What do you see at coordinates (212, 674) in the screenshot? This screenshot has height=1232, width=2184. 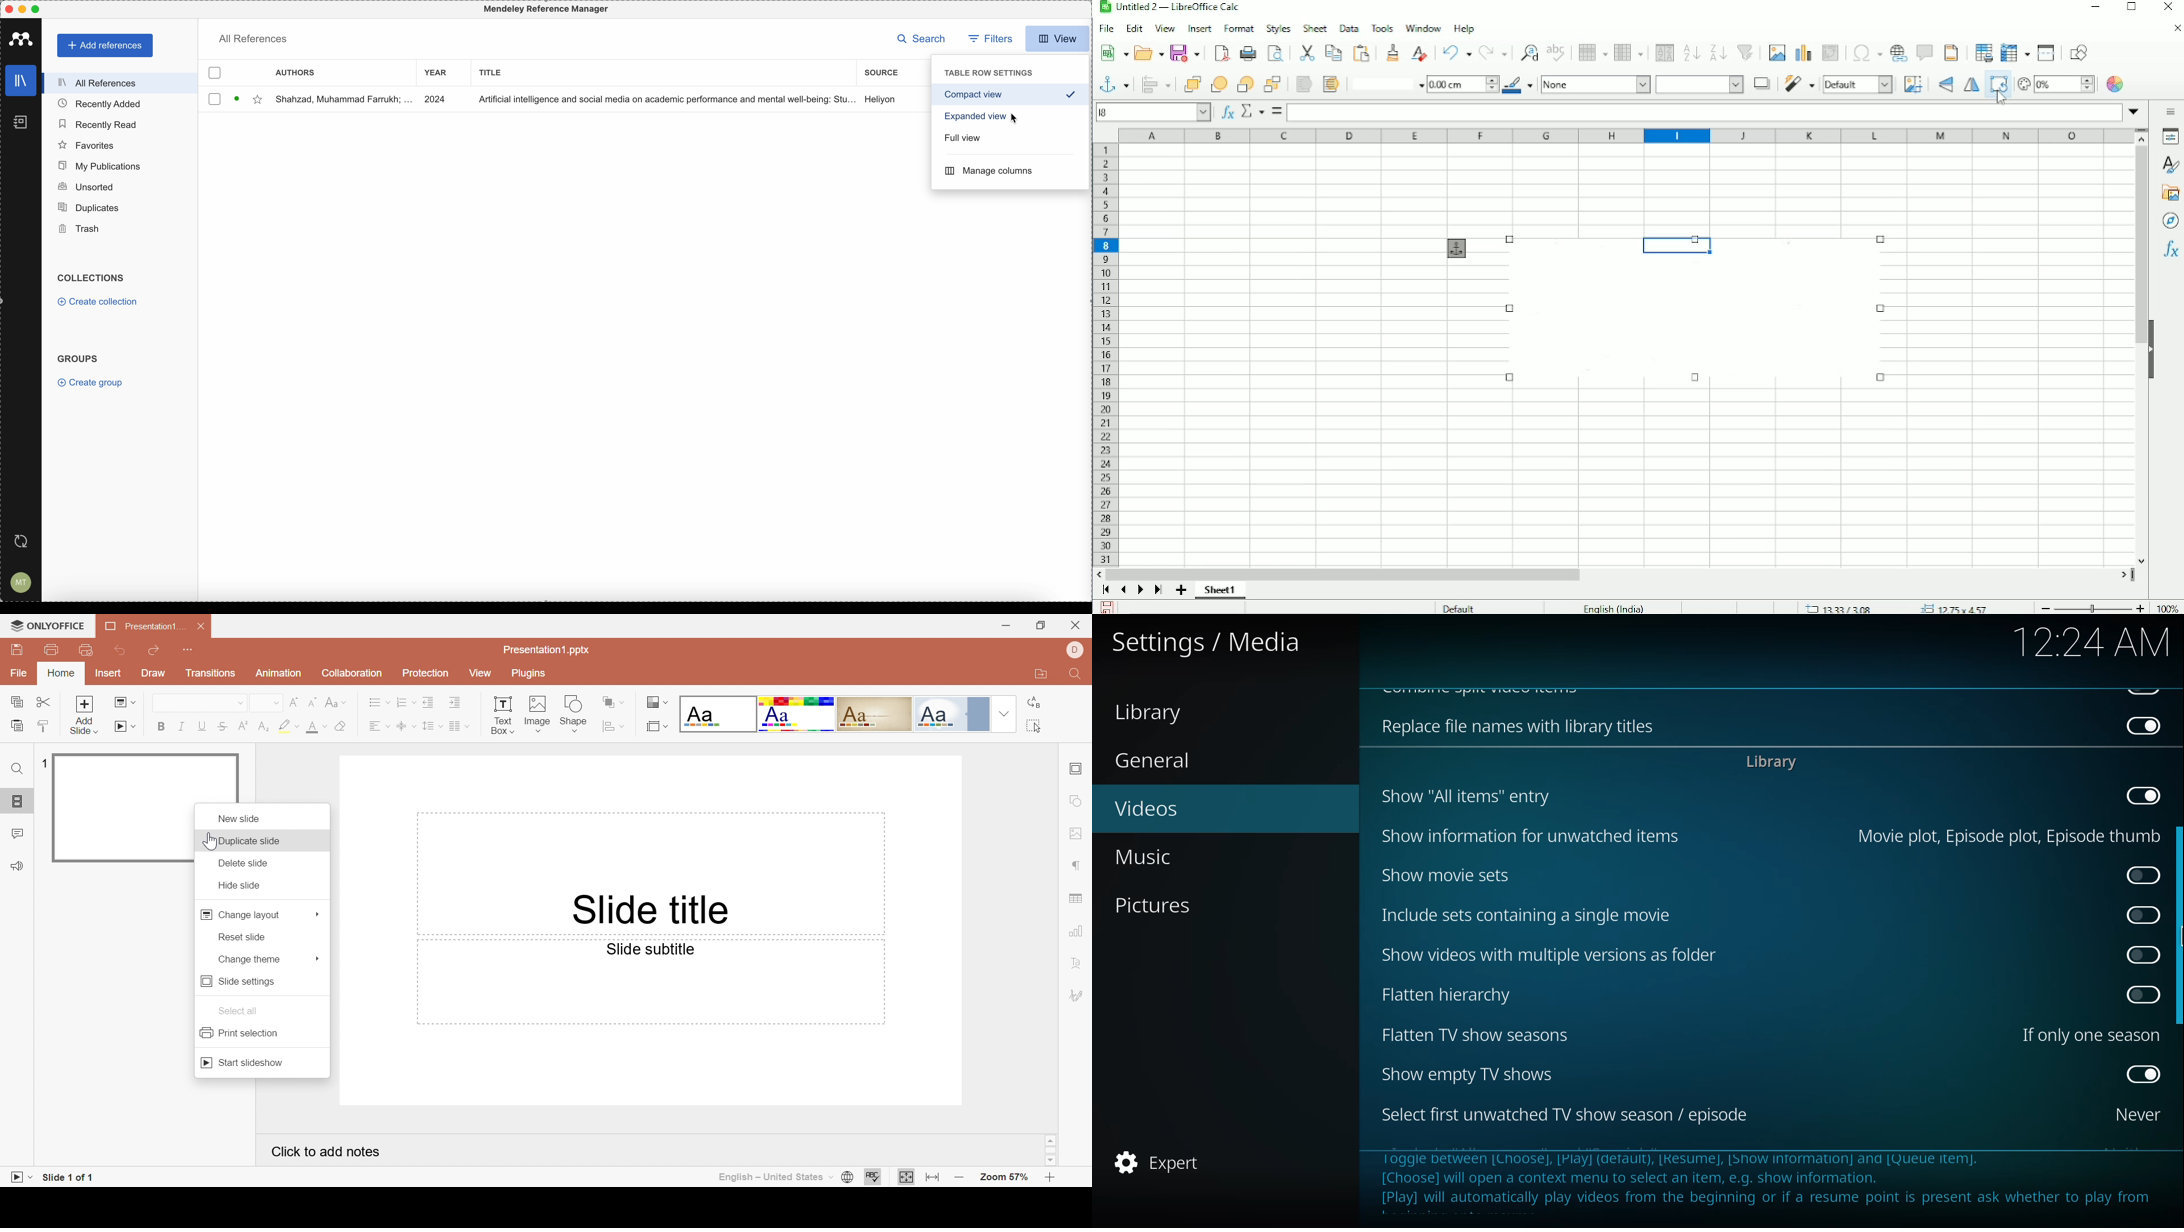 I see `Transitions` at bounding box center [212, 674].